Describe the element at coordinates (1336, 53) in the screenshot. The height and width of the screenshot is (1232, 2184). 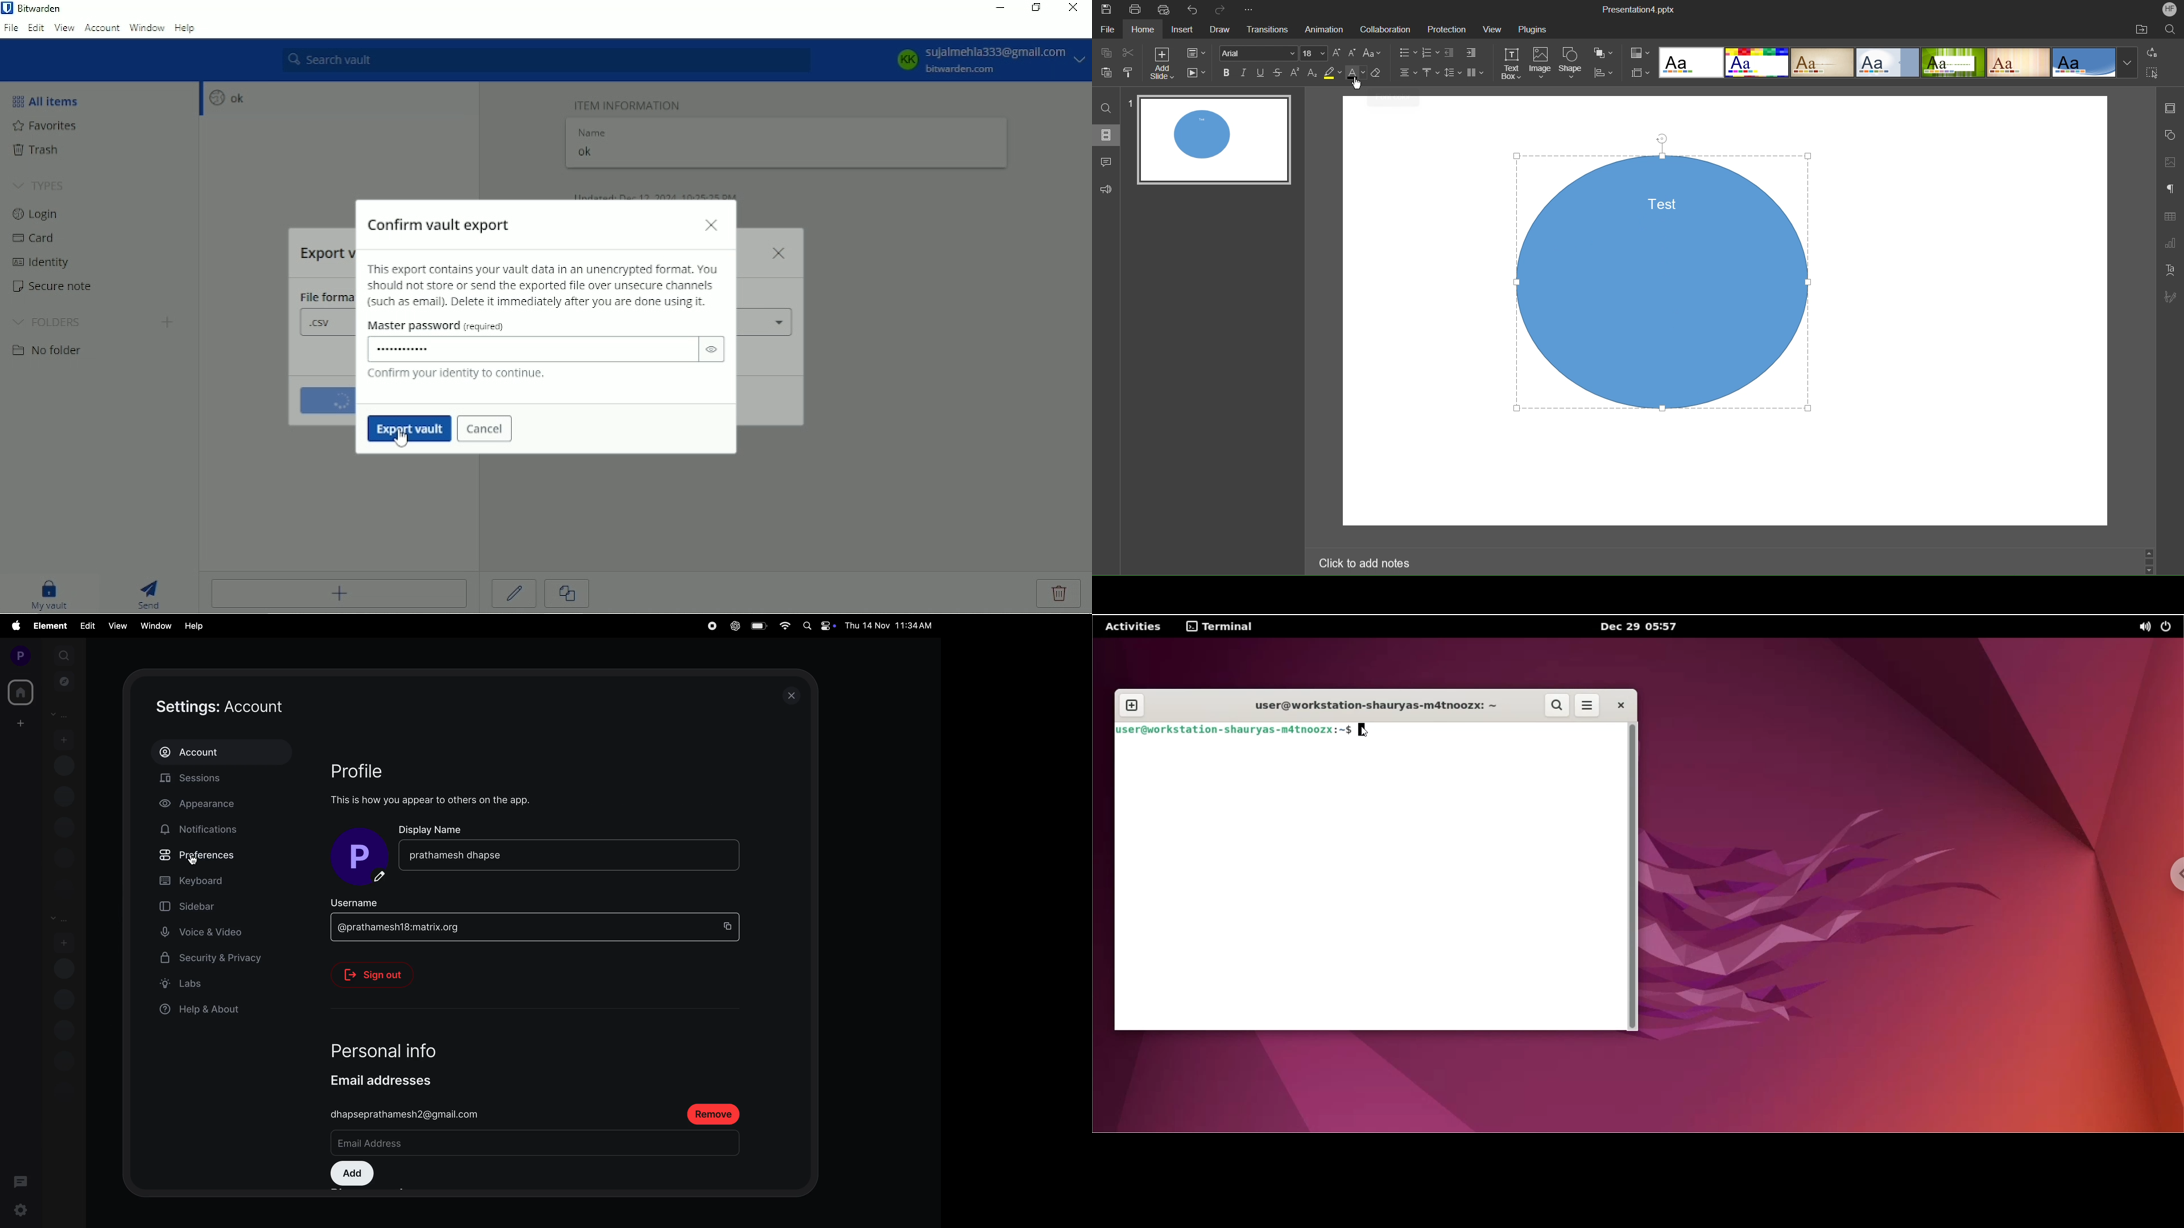
I see `Increase size` at that location.